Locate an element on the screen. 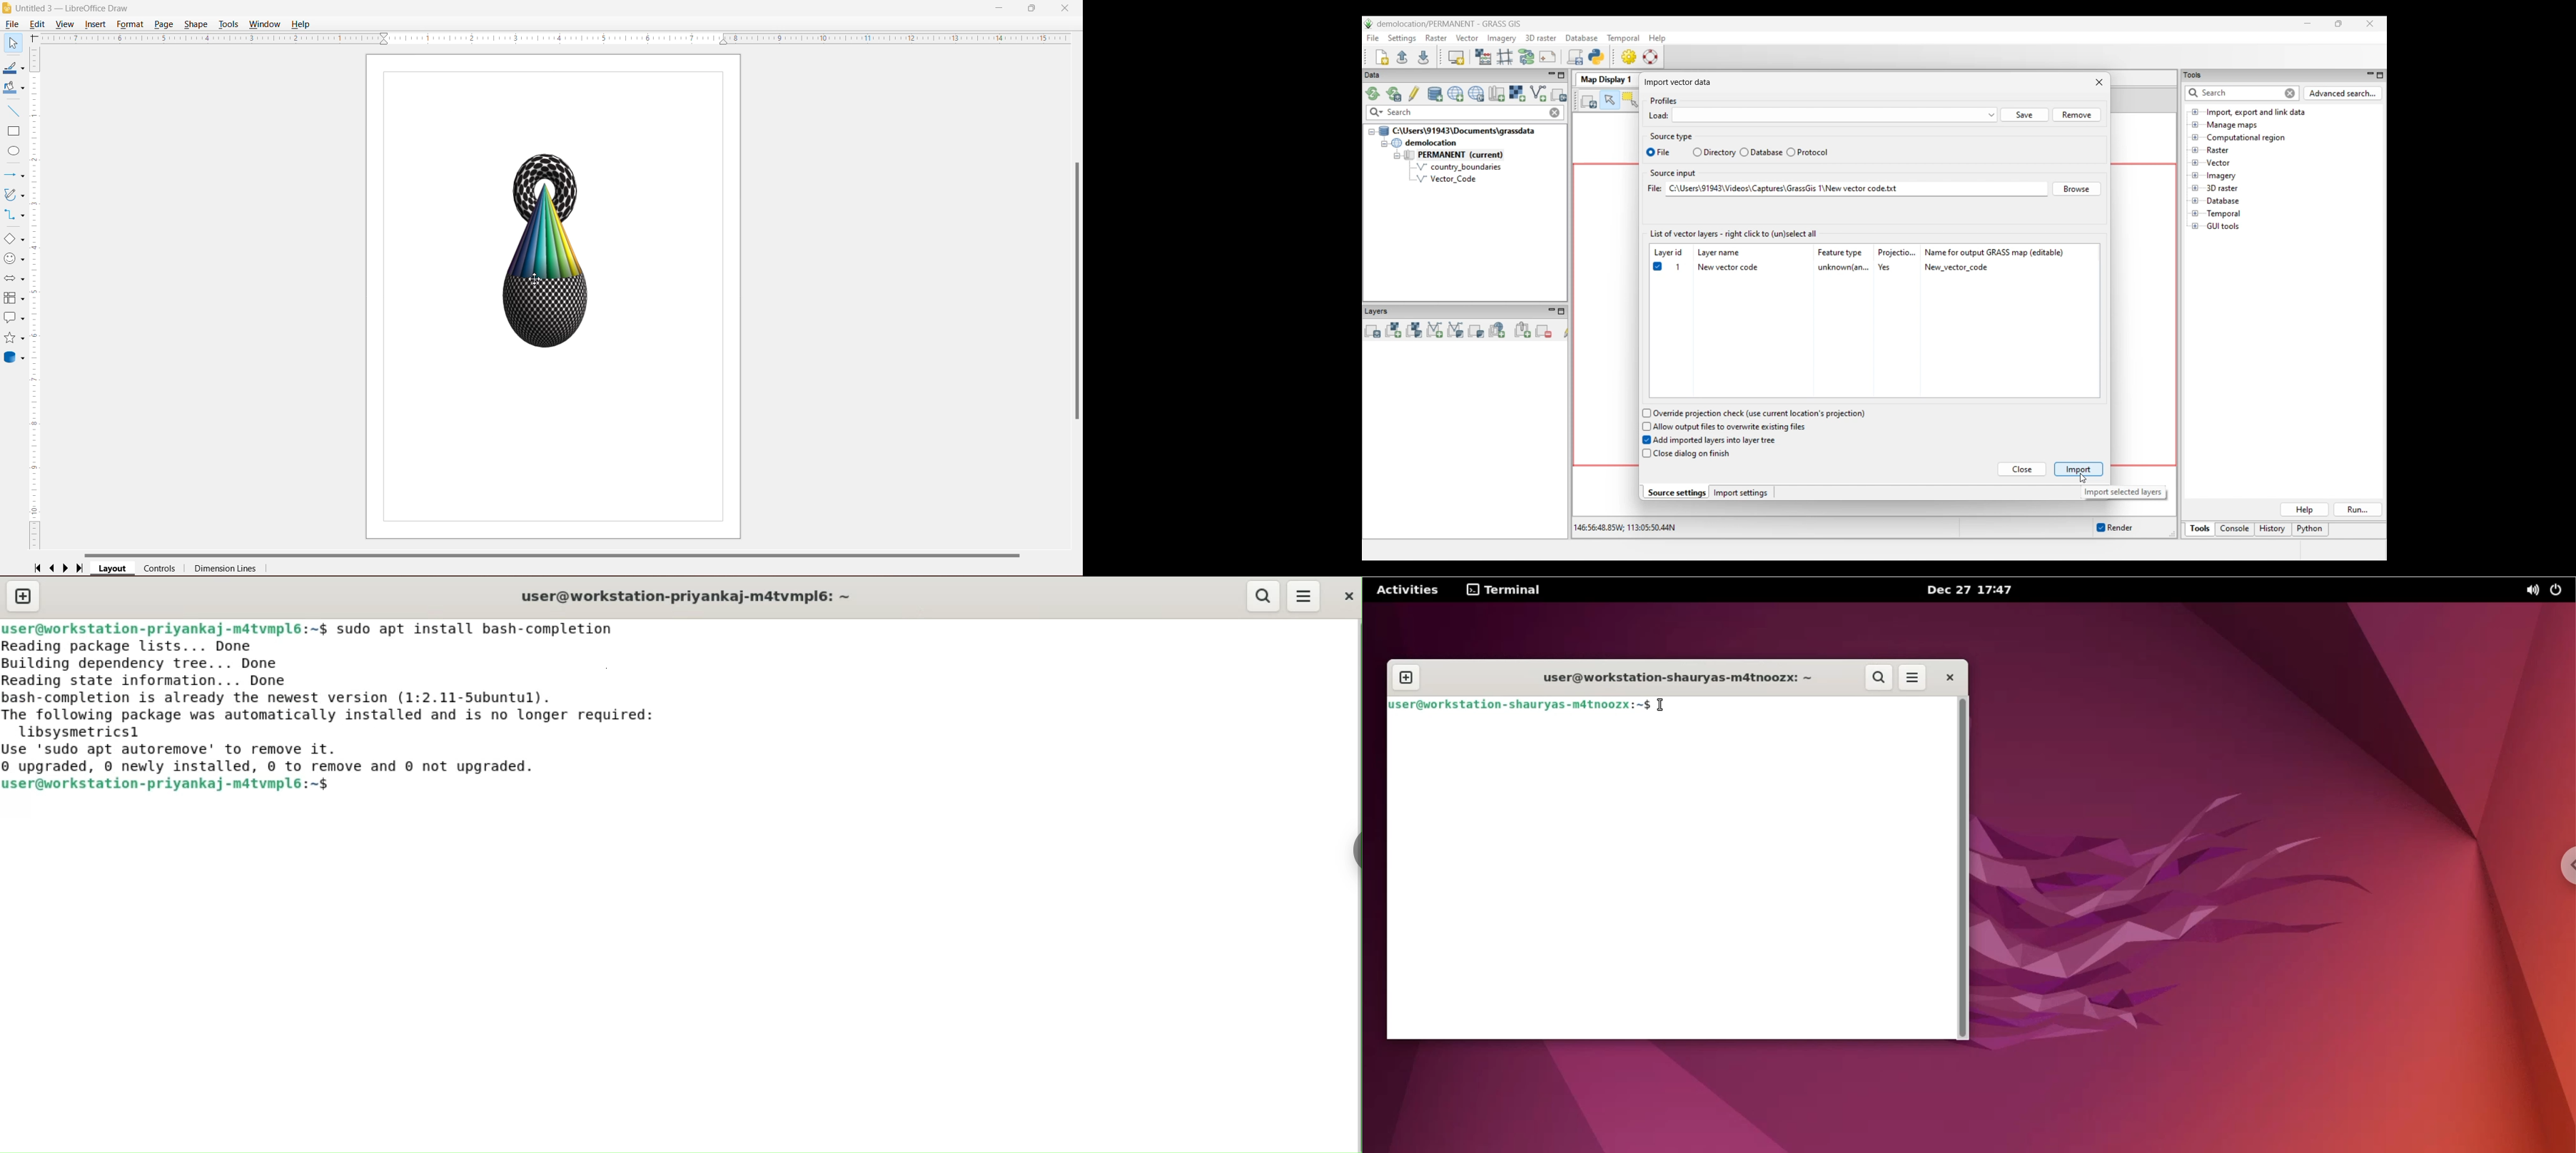 Image resolution: width=2576 pixels, height=1176 pixels. Click to open files under Raster is located at coordinates (2195, 149).